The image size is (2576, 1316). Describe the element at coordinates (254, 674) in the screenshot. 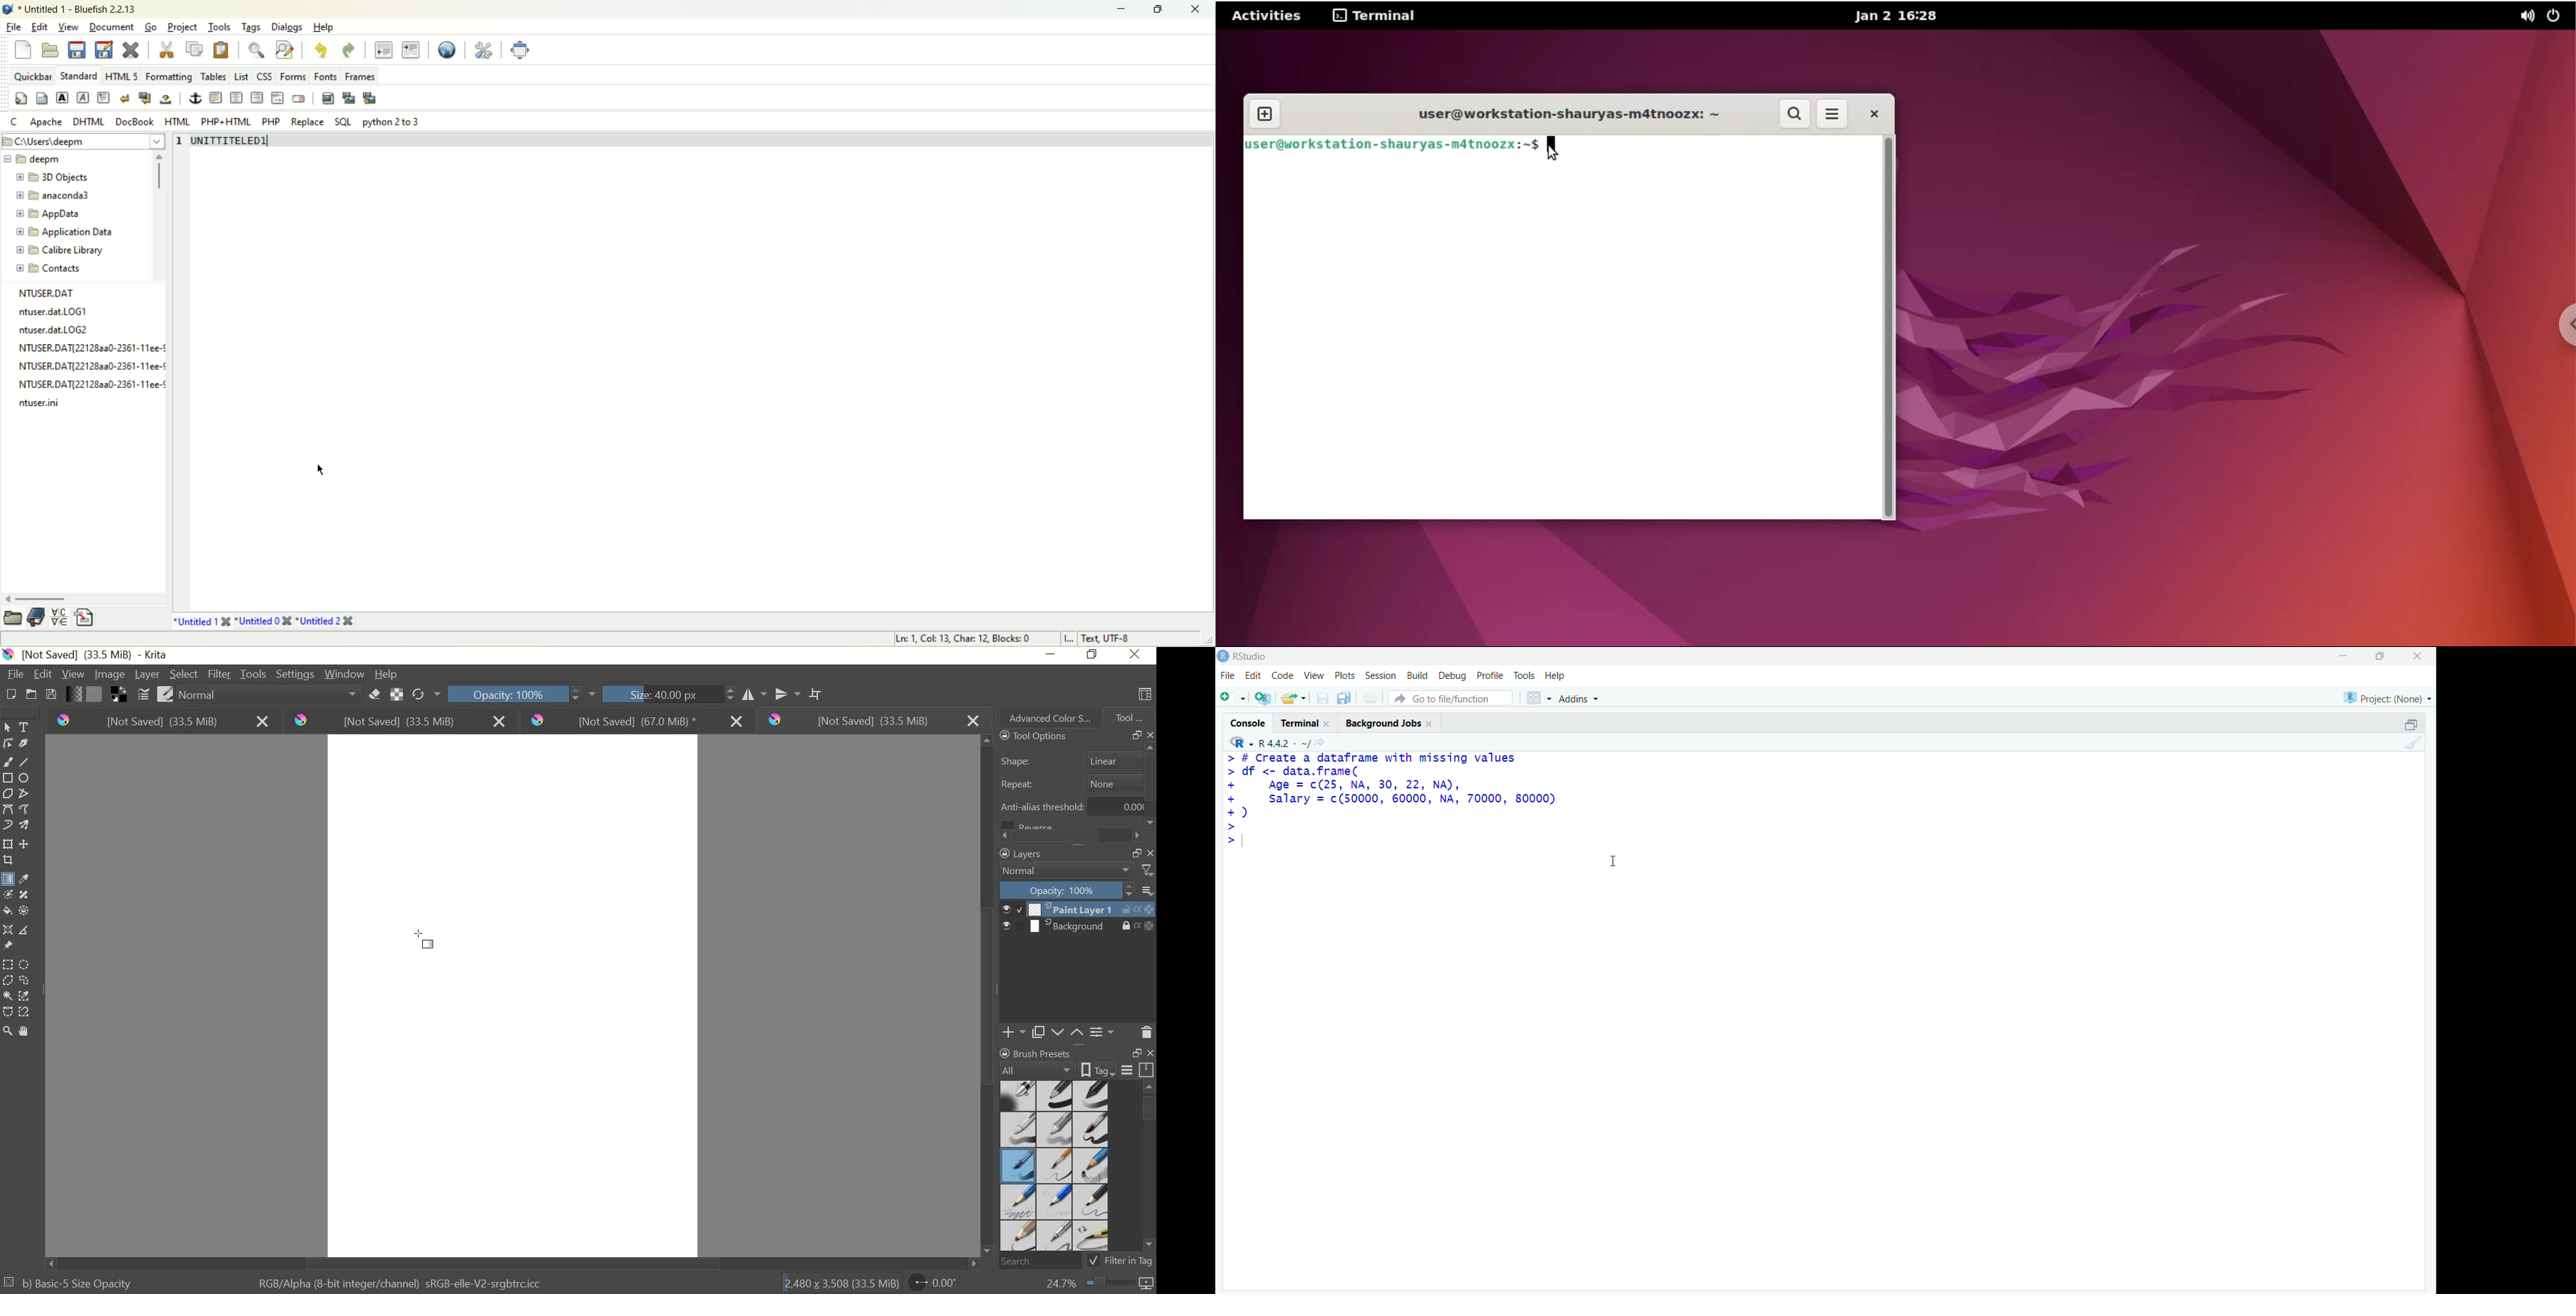

I see `TOOLS` at that location.